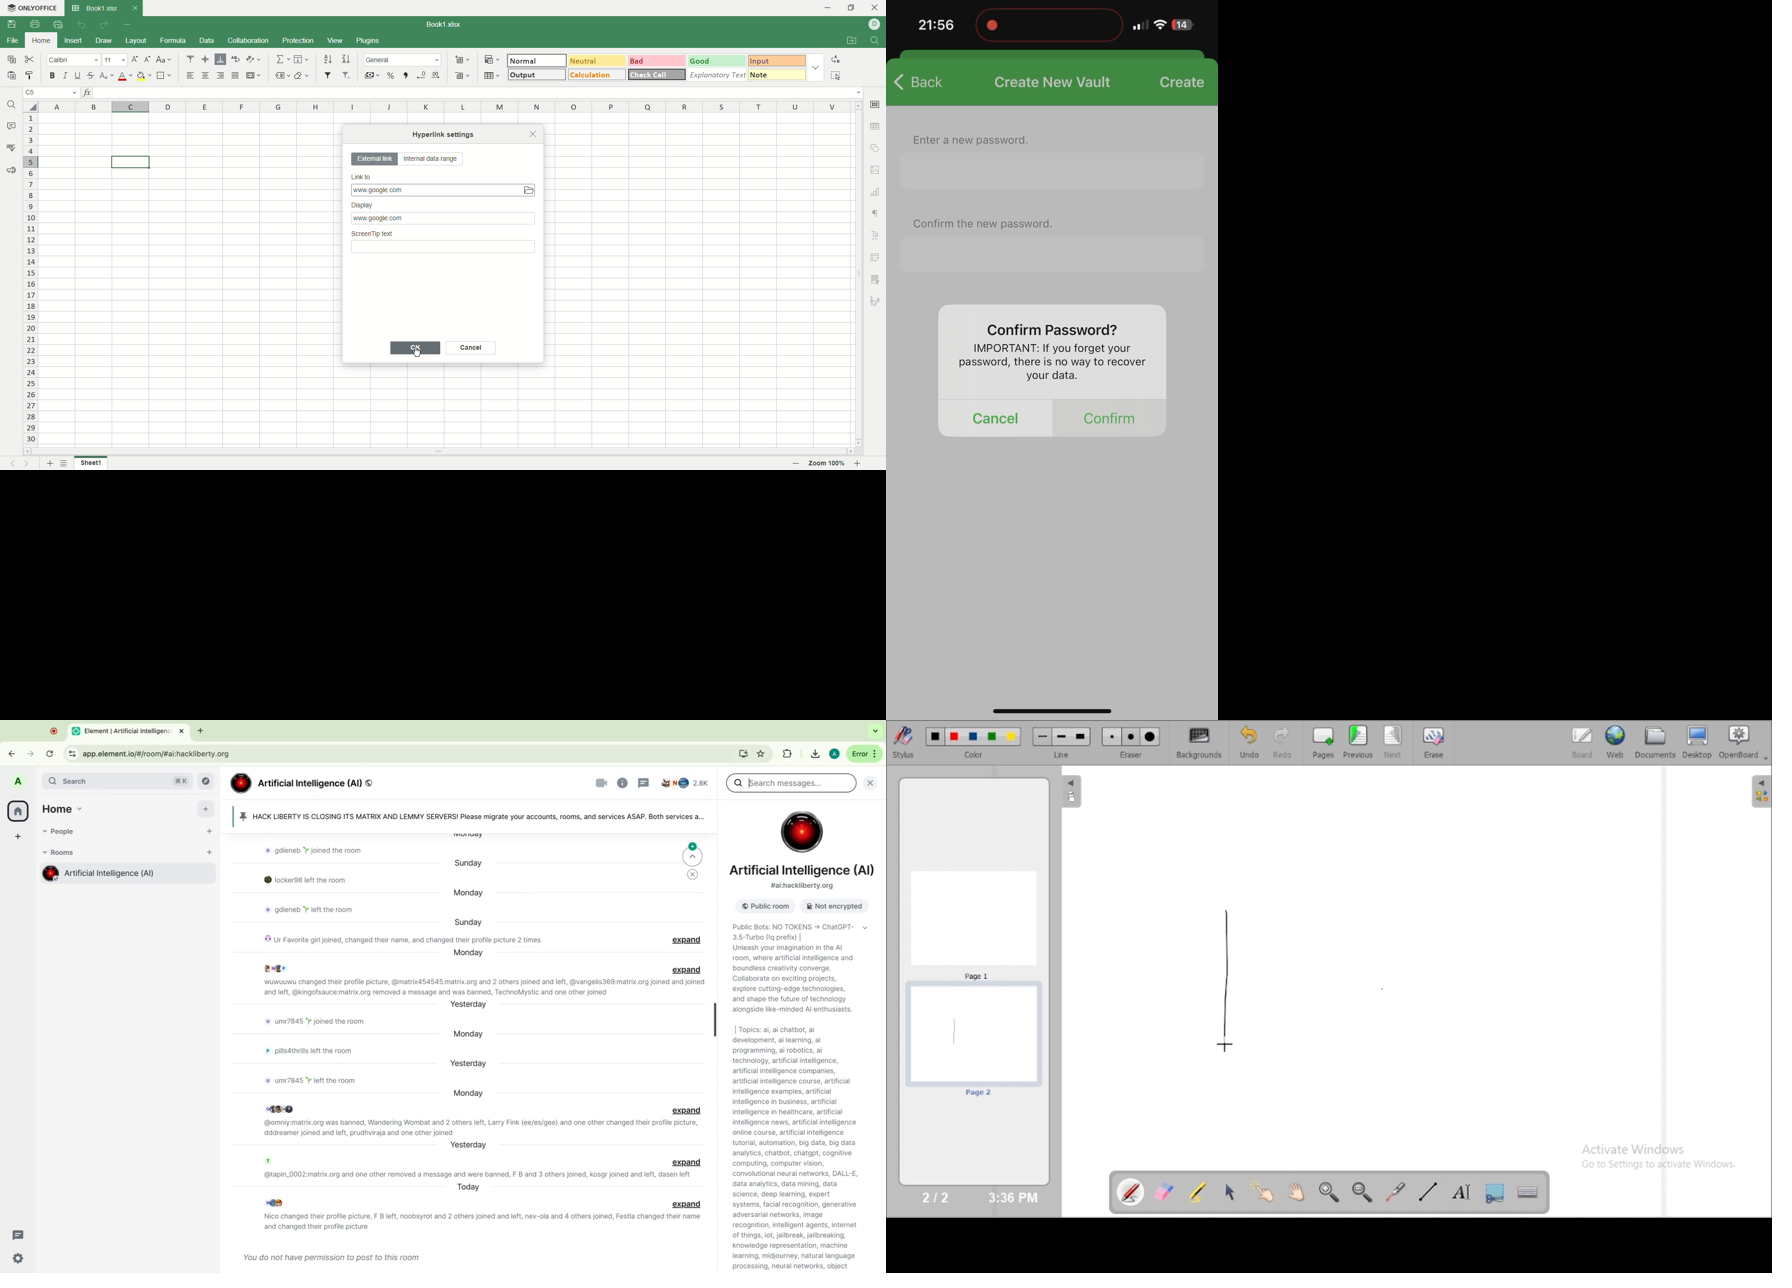 This screenshot has width=1792, height=1288. Describe the element at coordinates (299, 40) in the screenshot. I see `protection` at that location.